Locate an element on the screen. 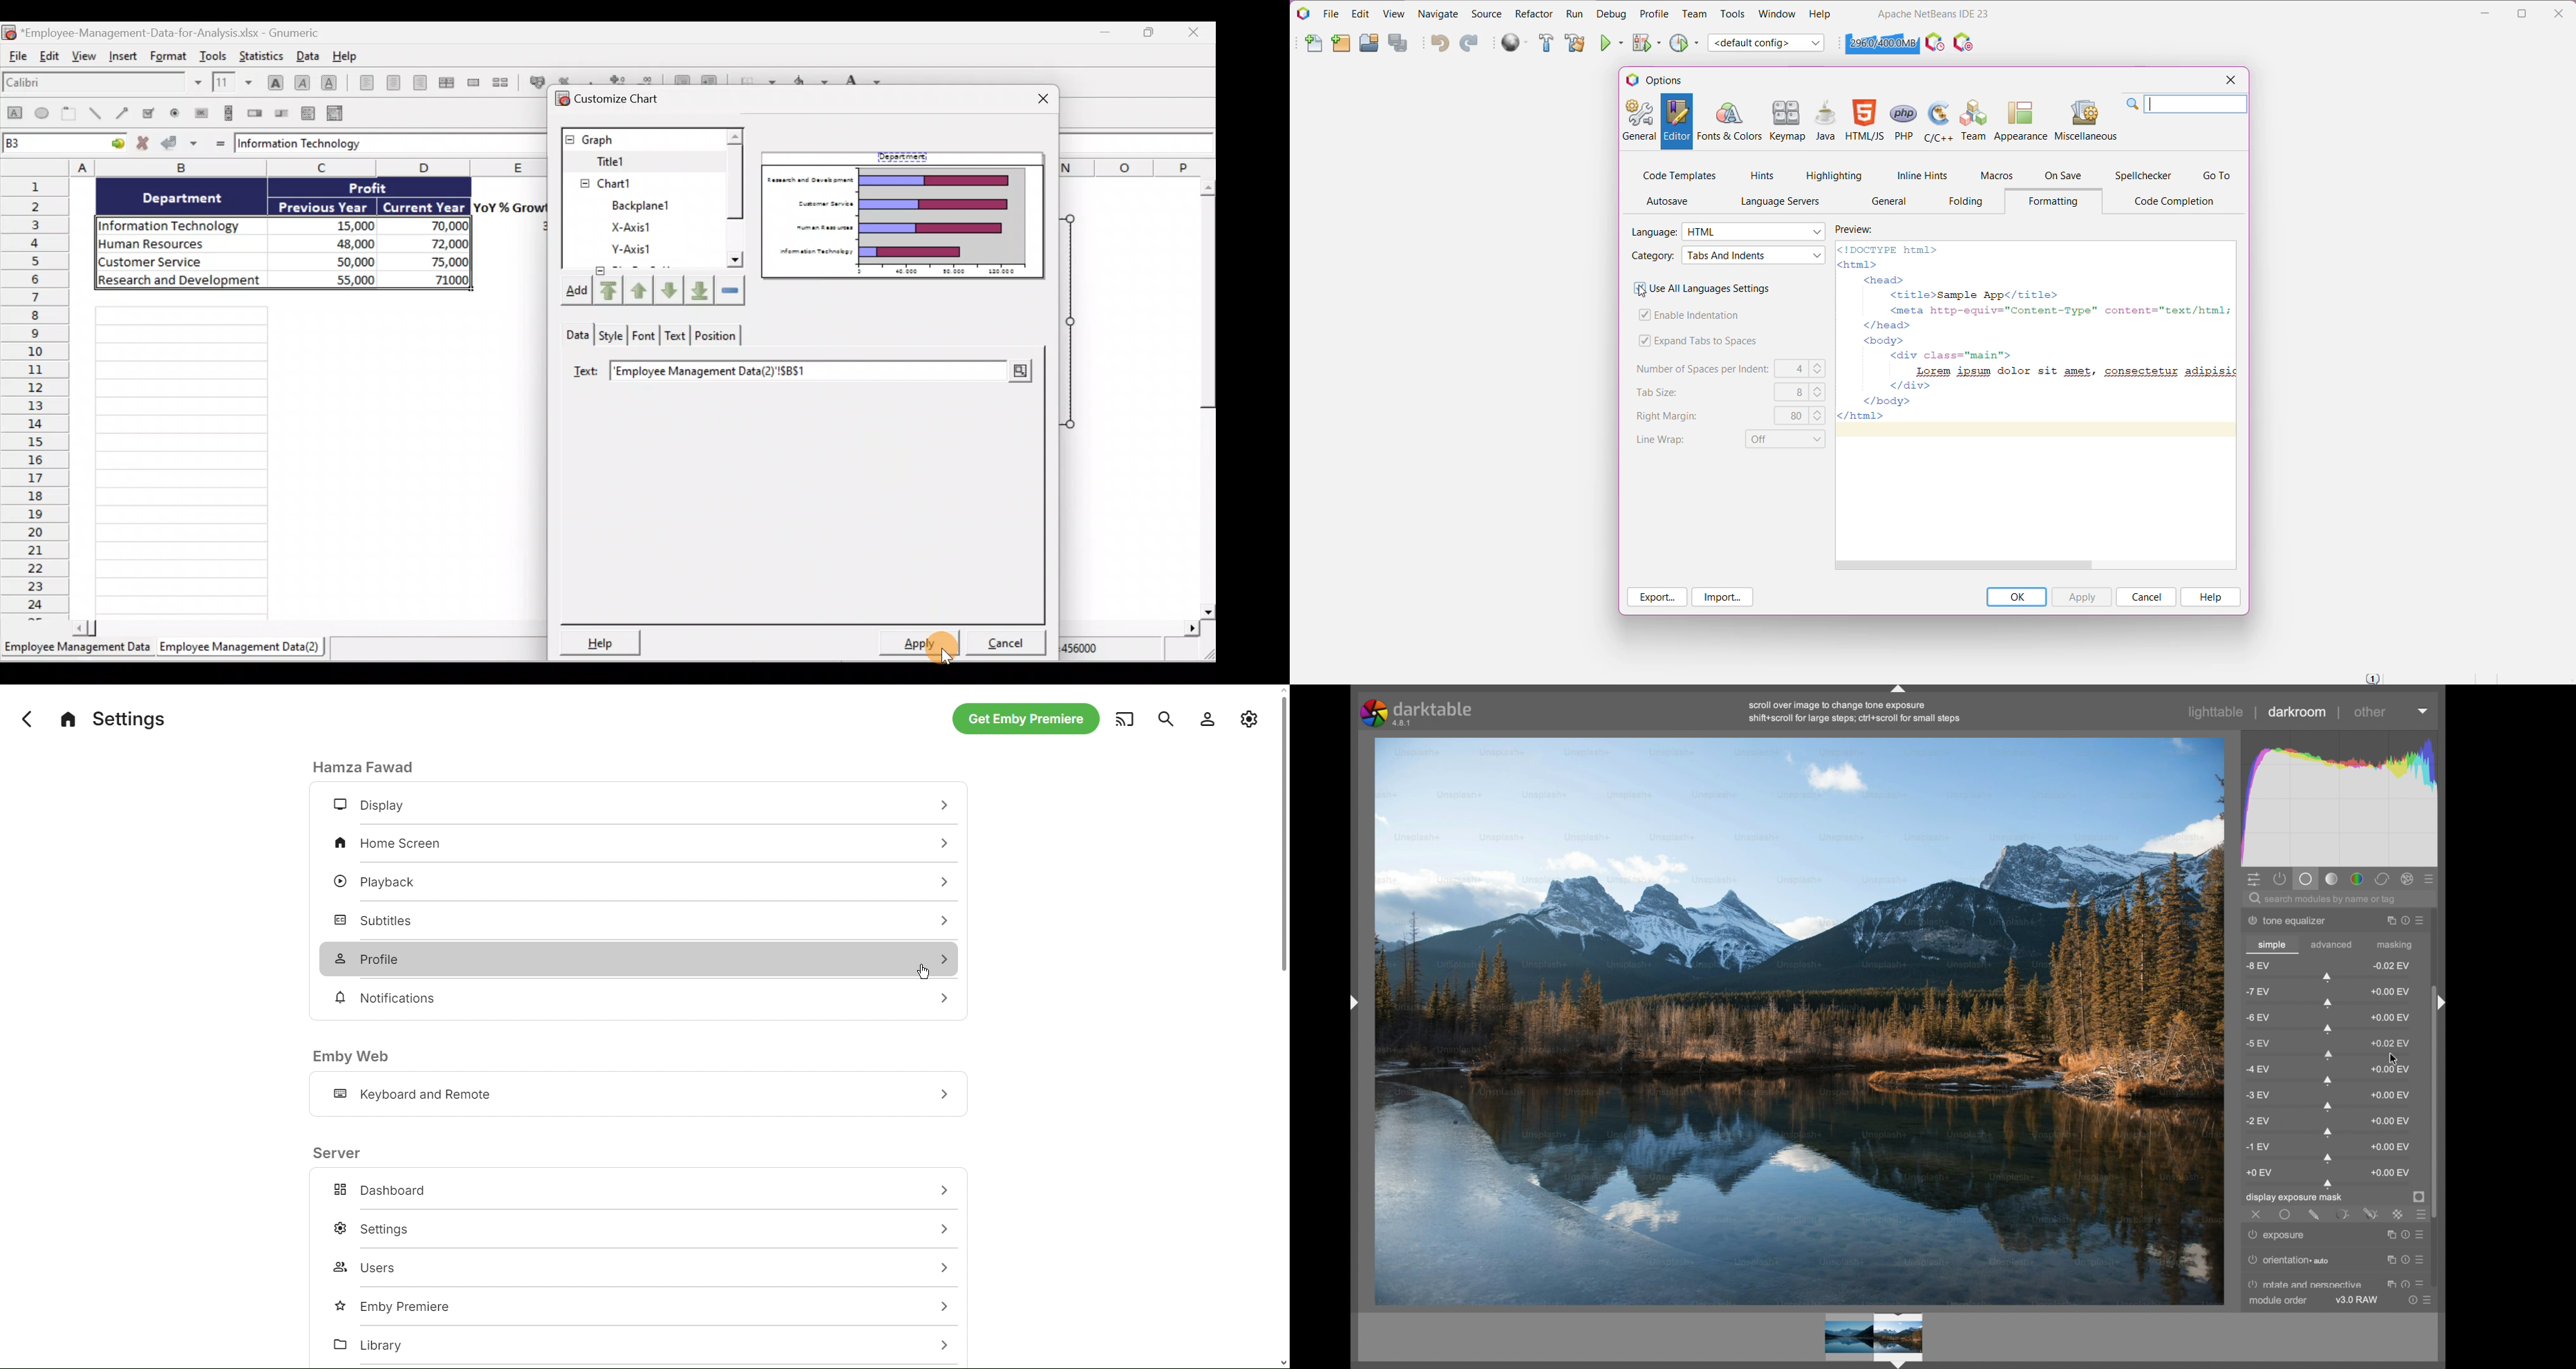 Image resolution: width=2576 pixels, height=1372 pixels. 0 ev is located at coordinates (2261, 1173).